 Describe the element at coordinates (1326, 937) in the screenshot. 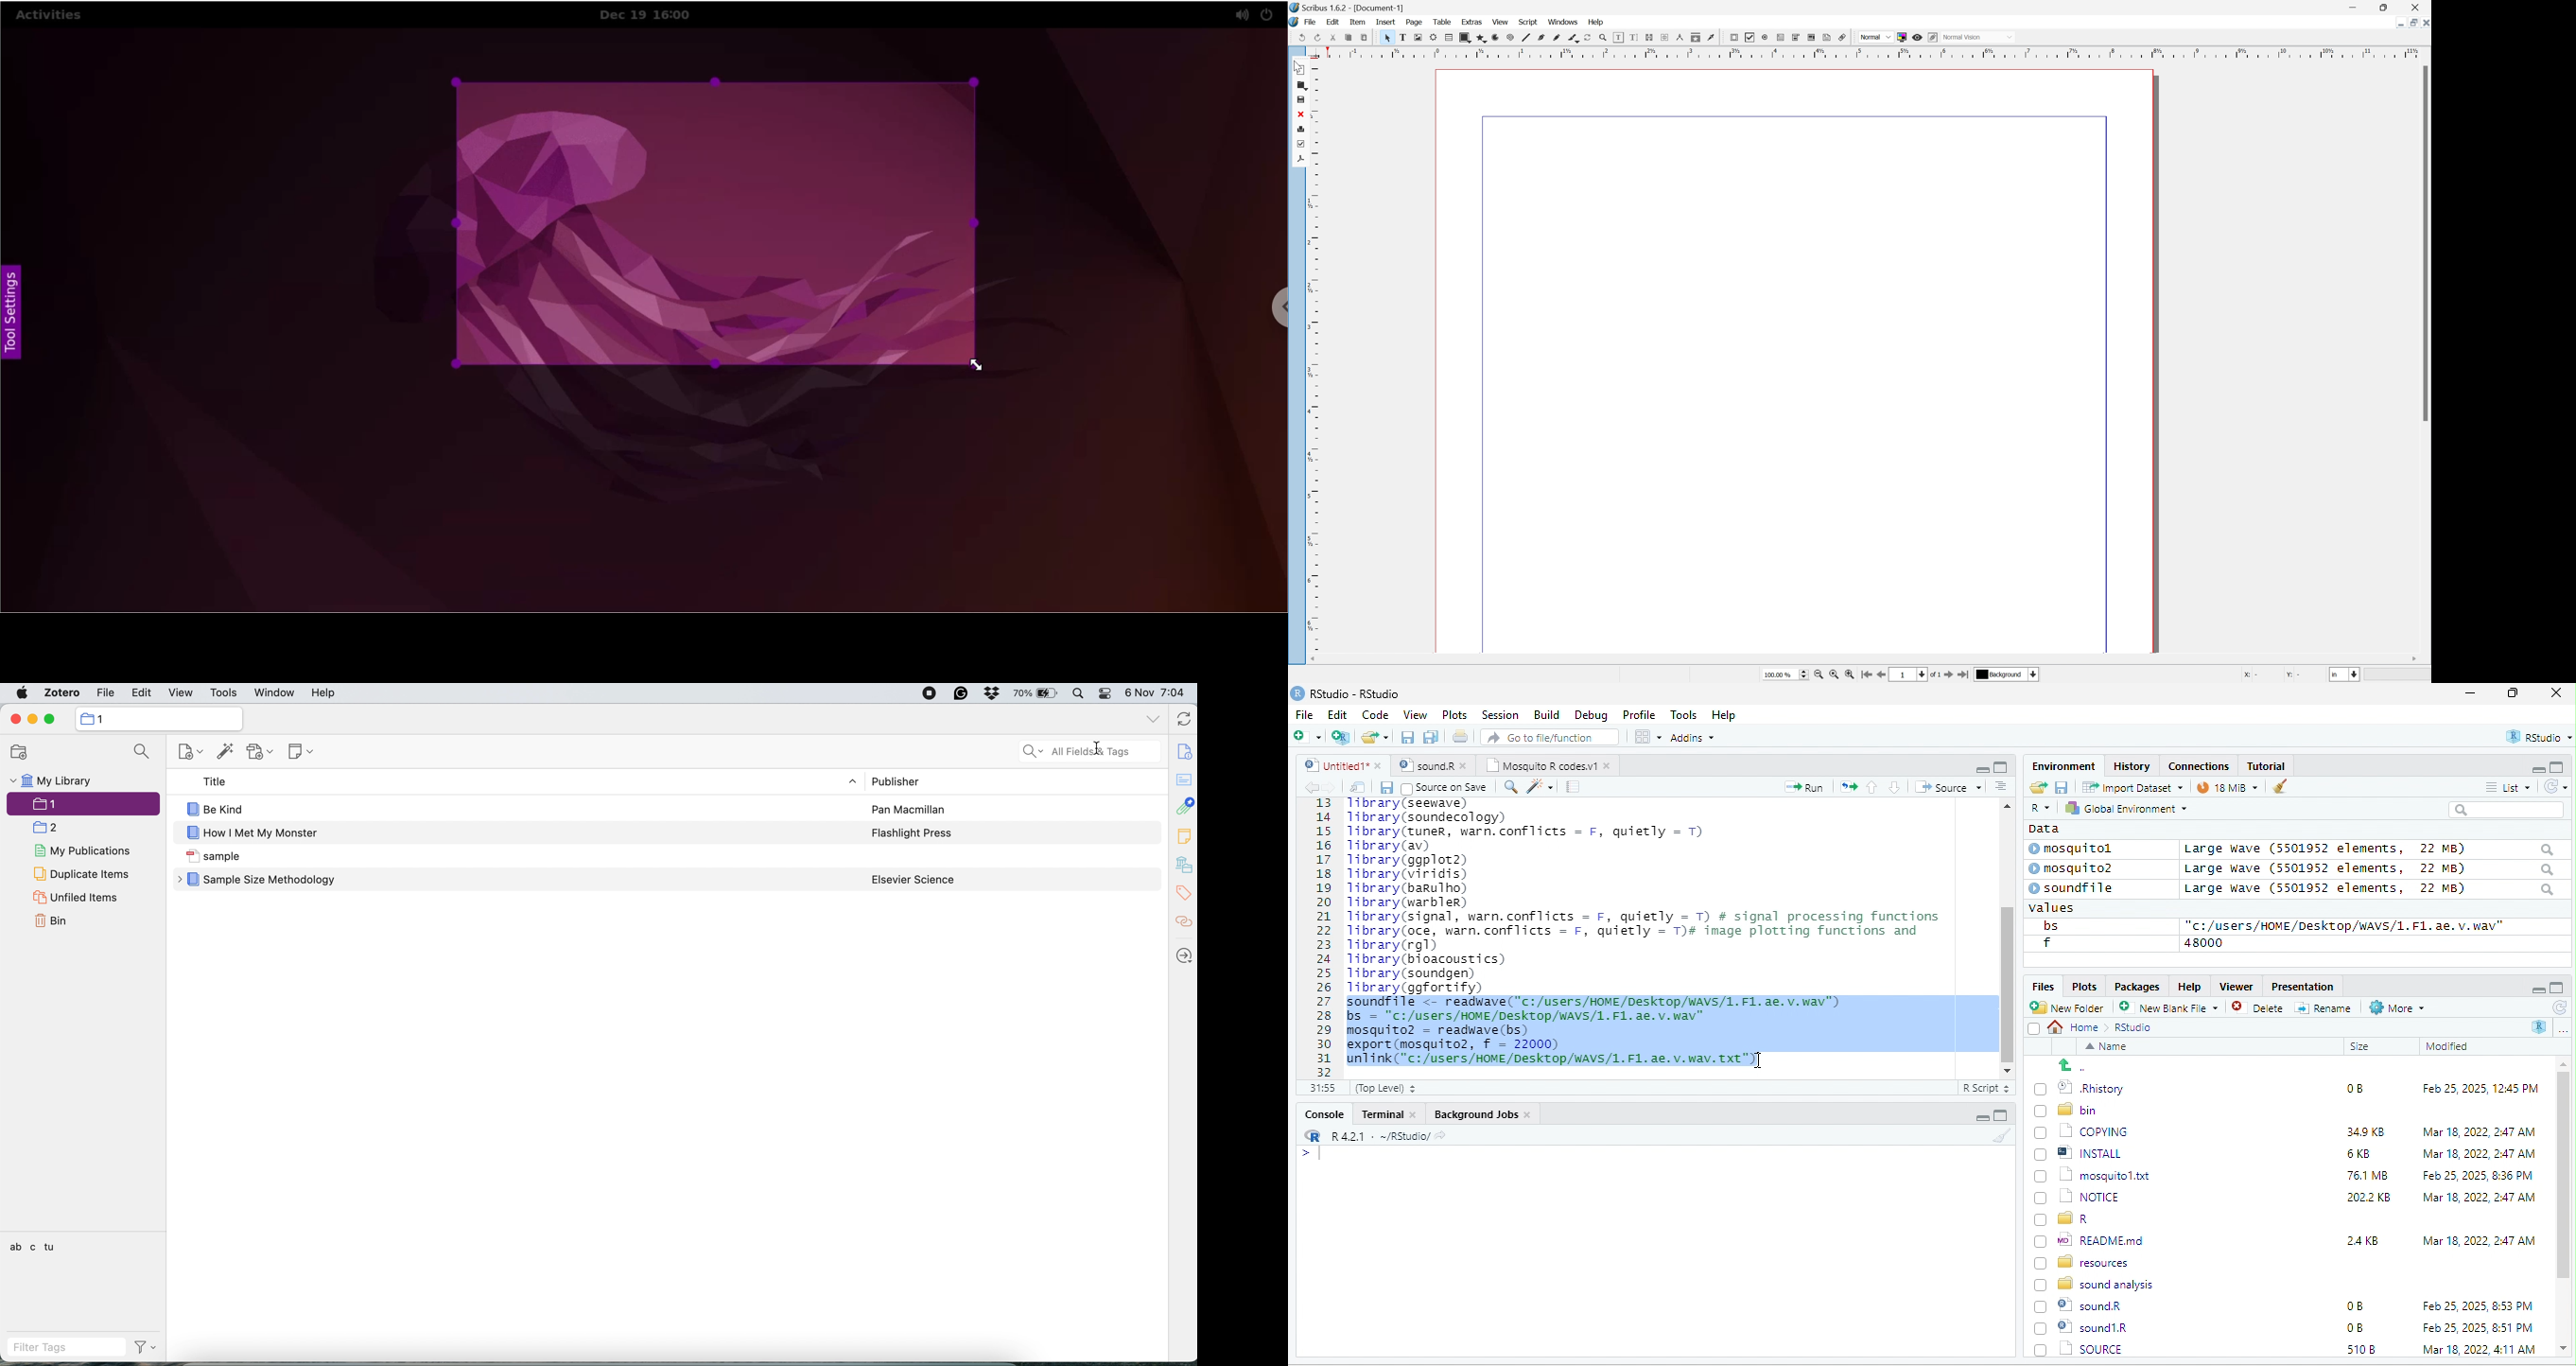

I see `line number` at that location.